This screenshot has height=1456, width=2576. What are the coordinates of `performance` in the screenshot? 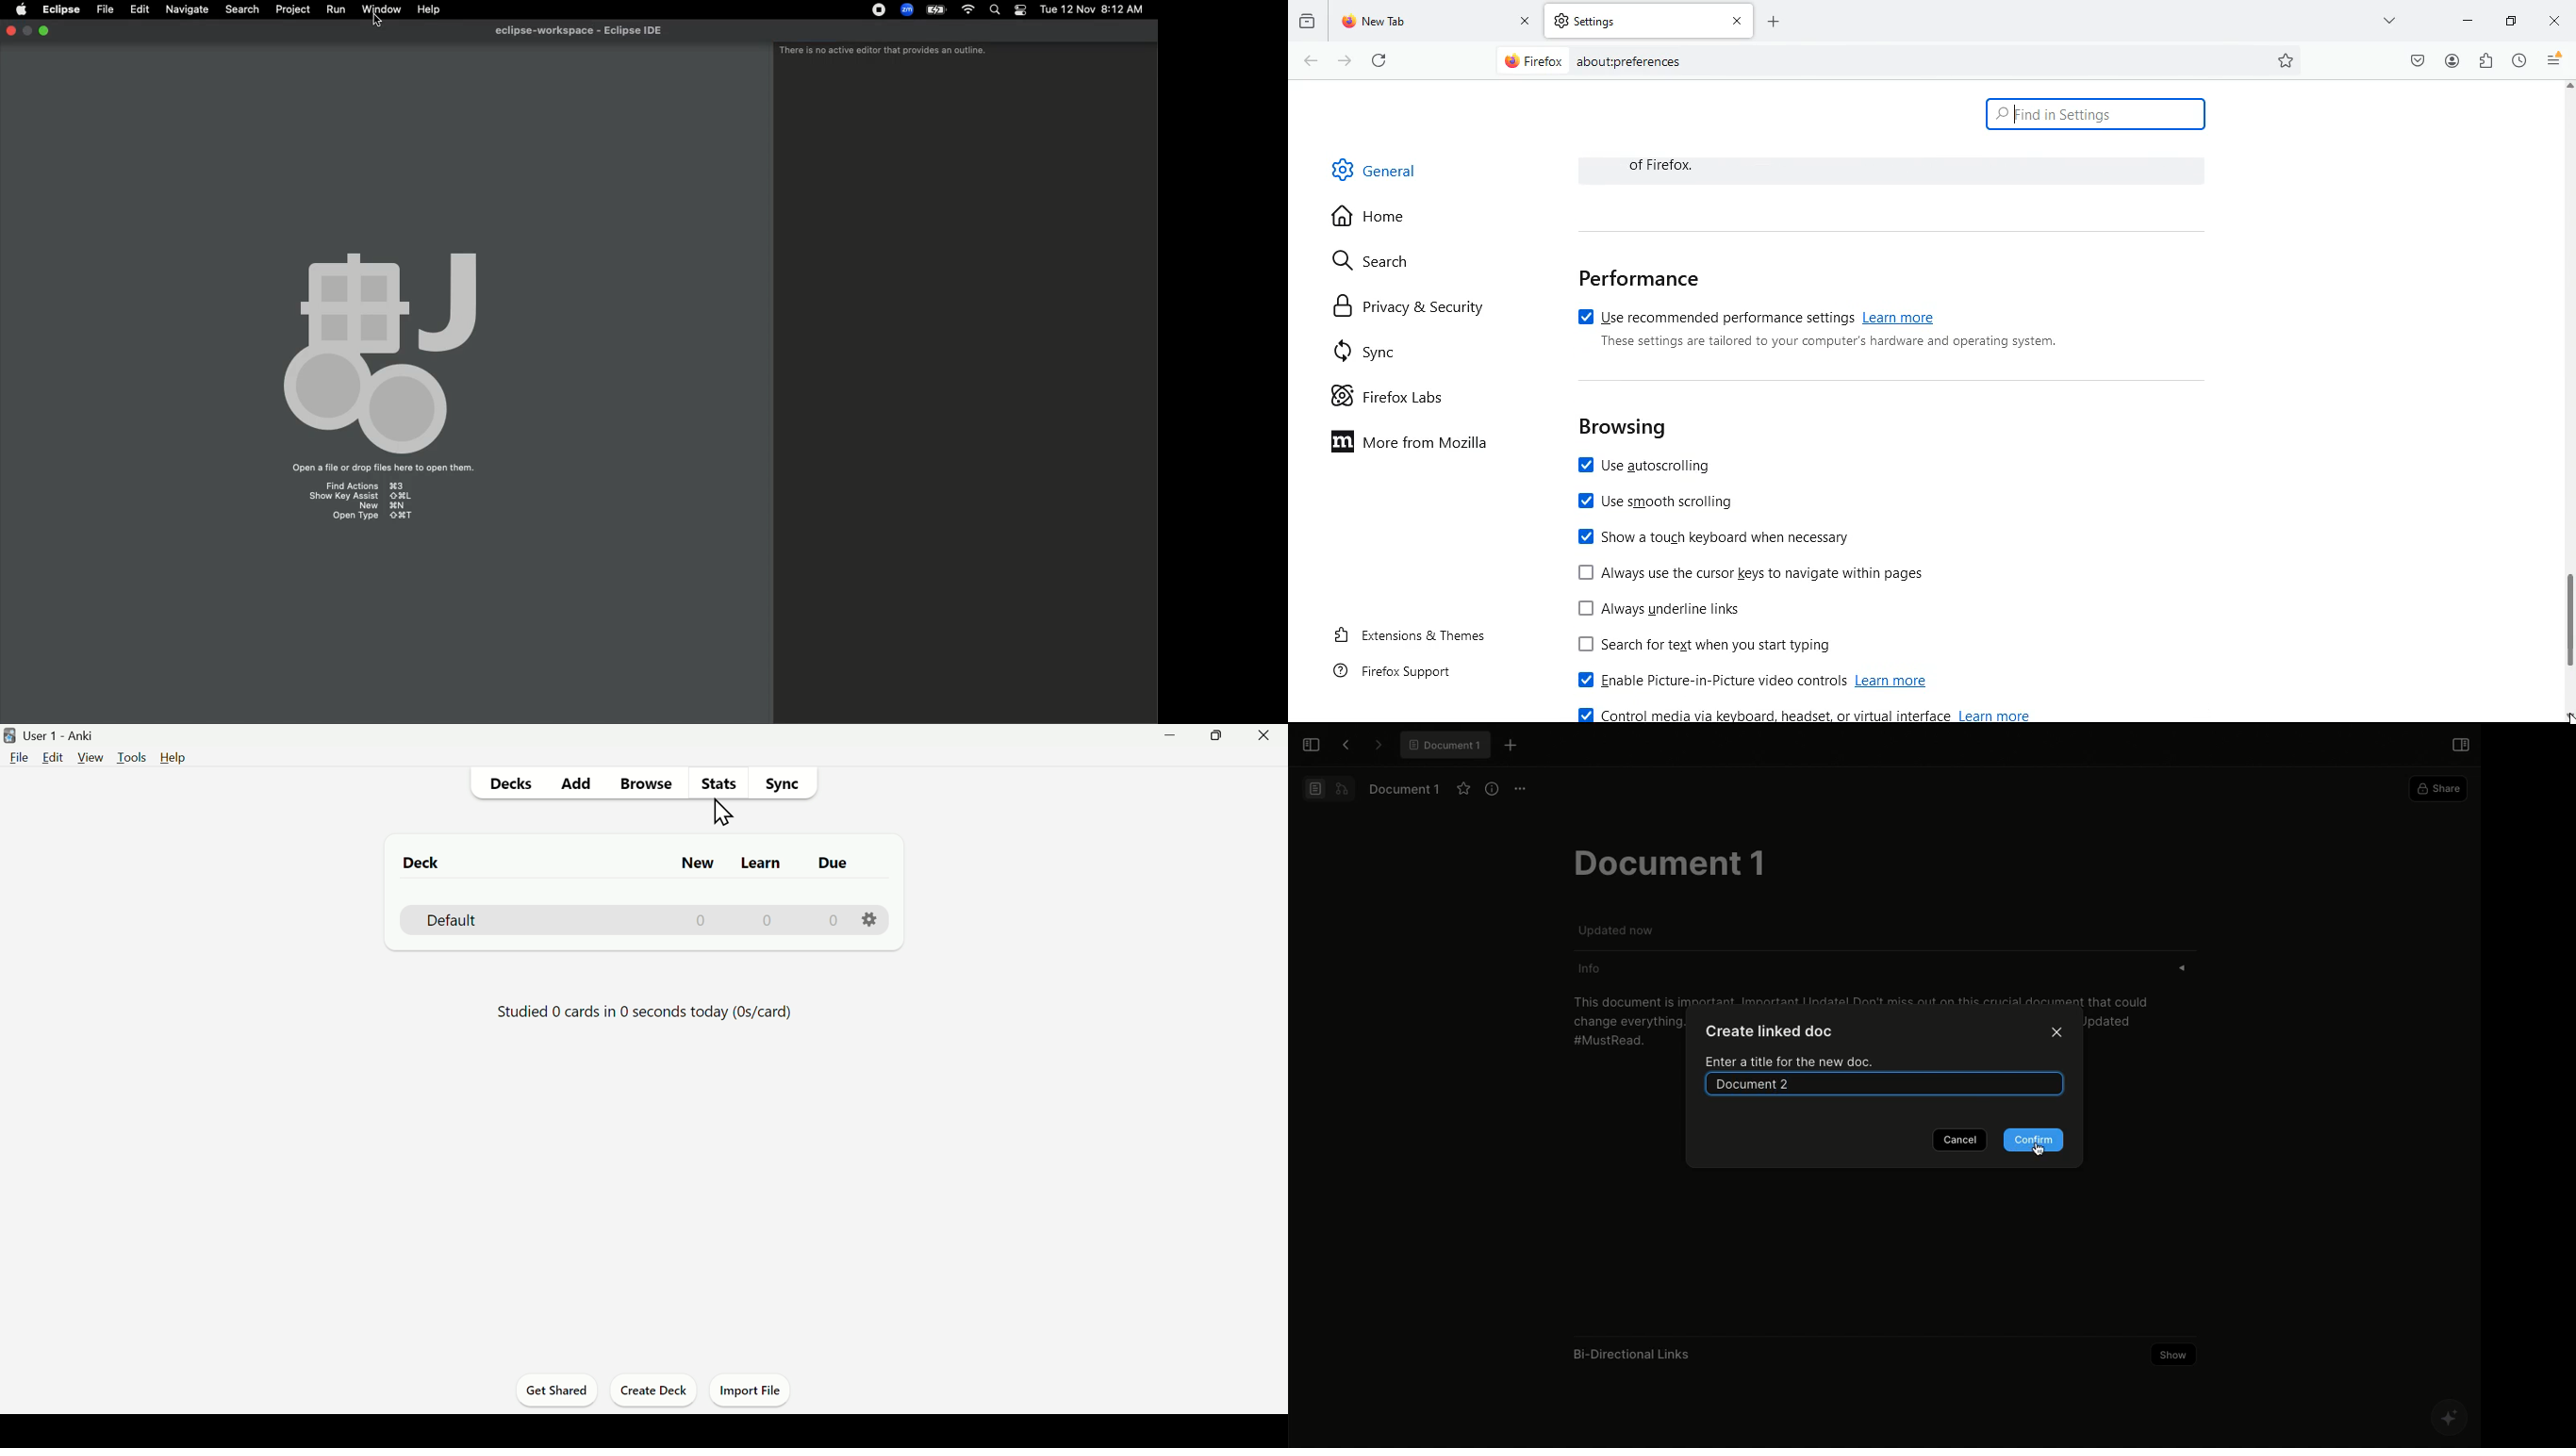 It's located at (1641, 278).